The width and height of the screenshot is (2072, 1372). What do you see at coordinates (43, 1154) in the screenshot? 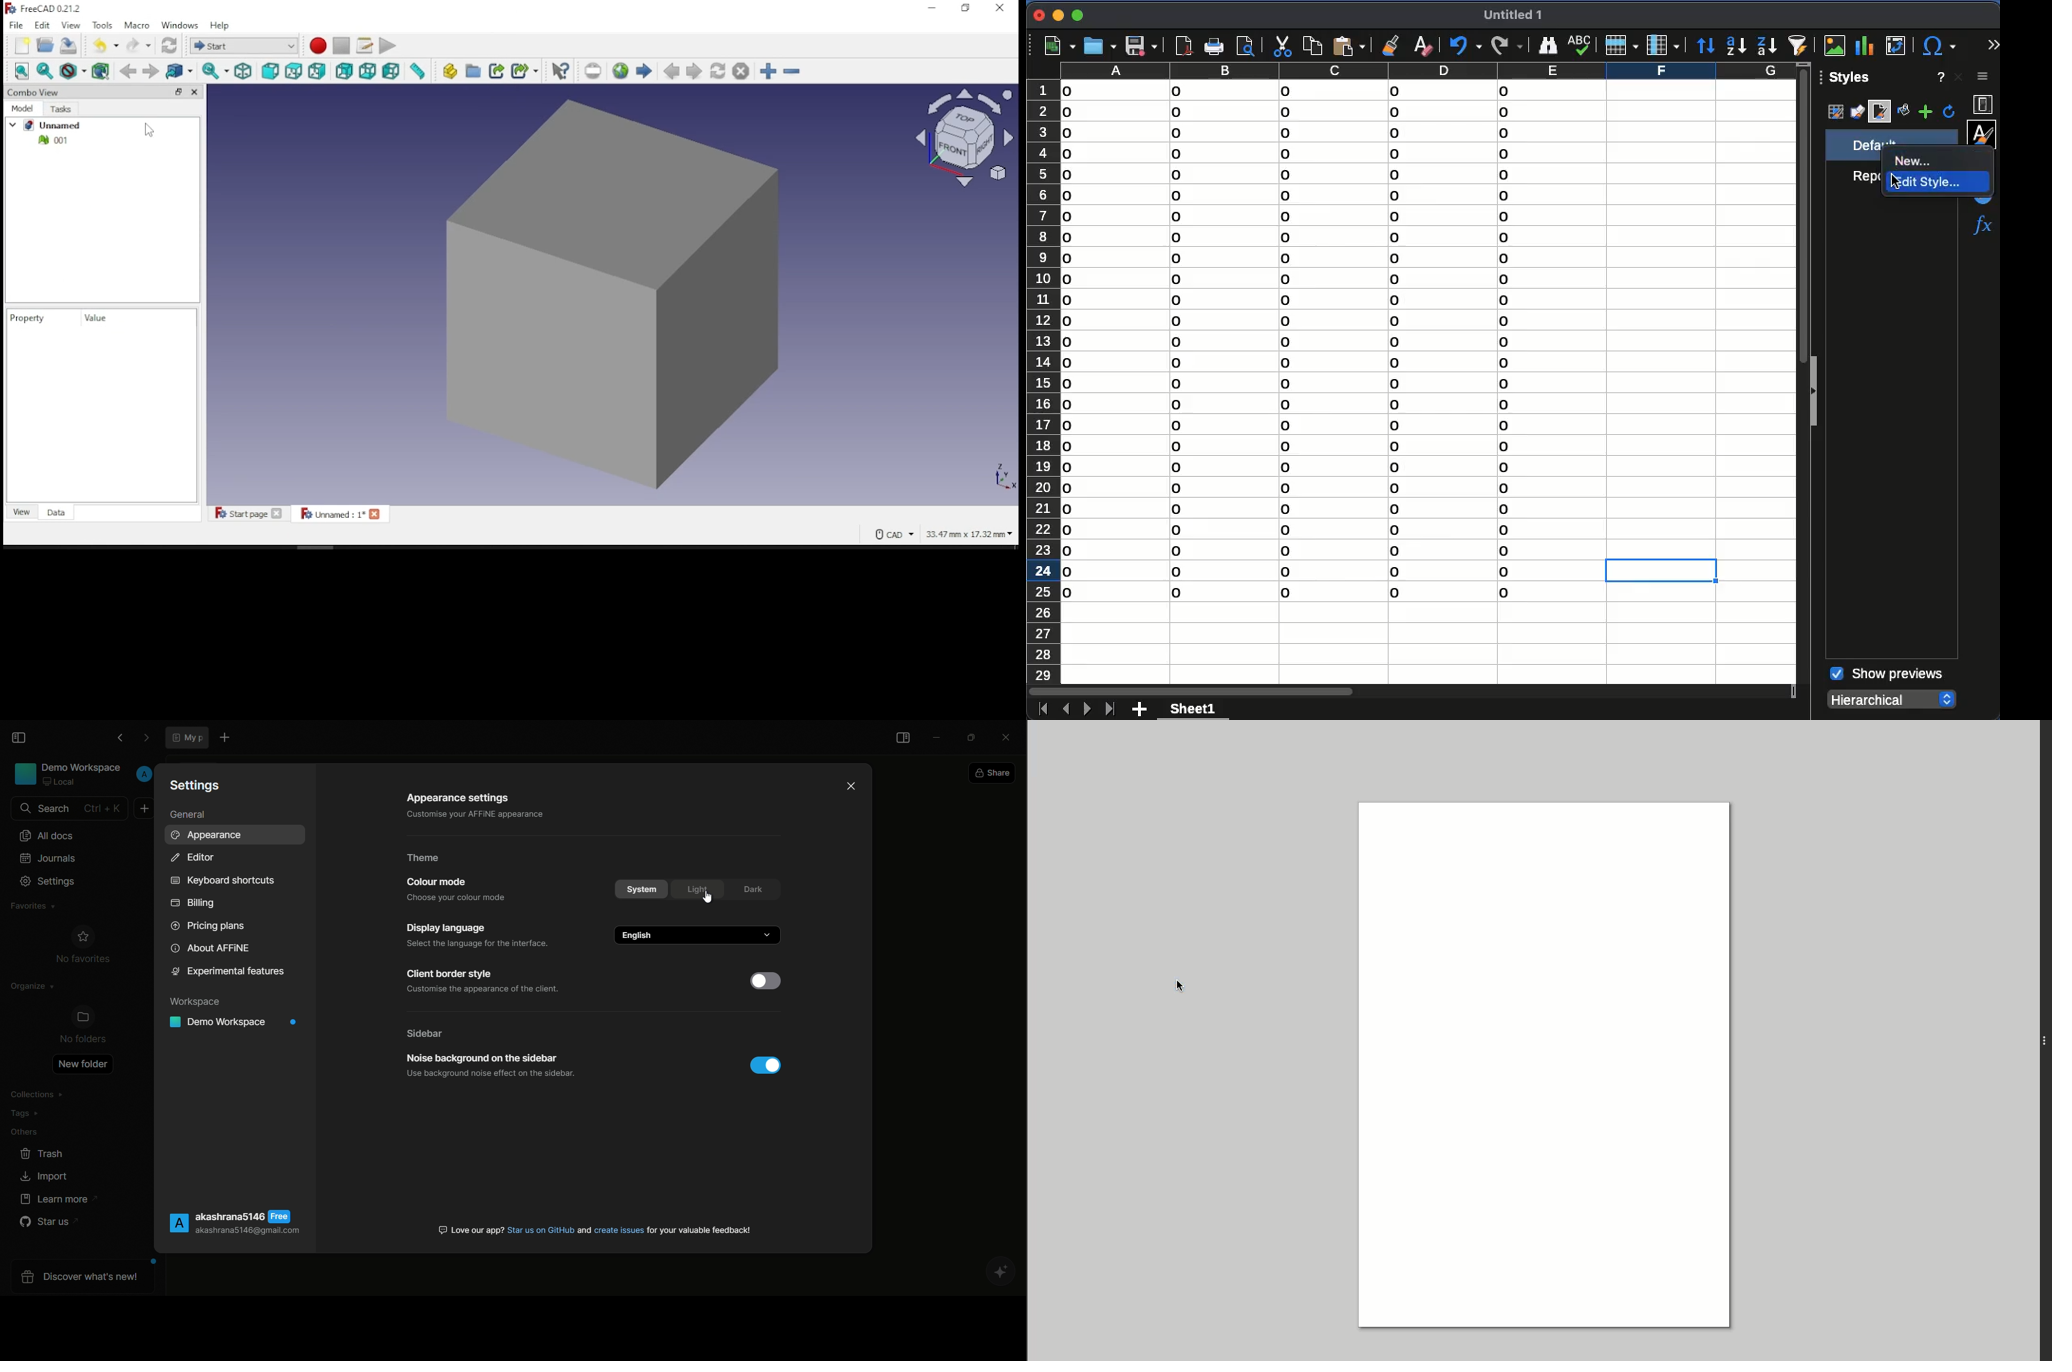
I see `trash` at bounding box center [43, 1154].